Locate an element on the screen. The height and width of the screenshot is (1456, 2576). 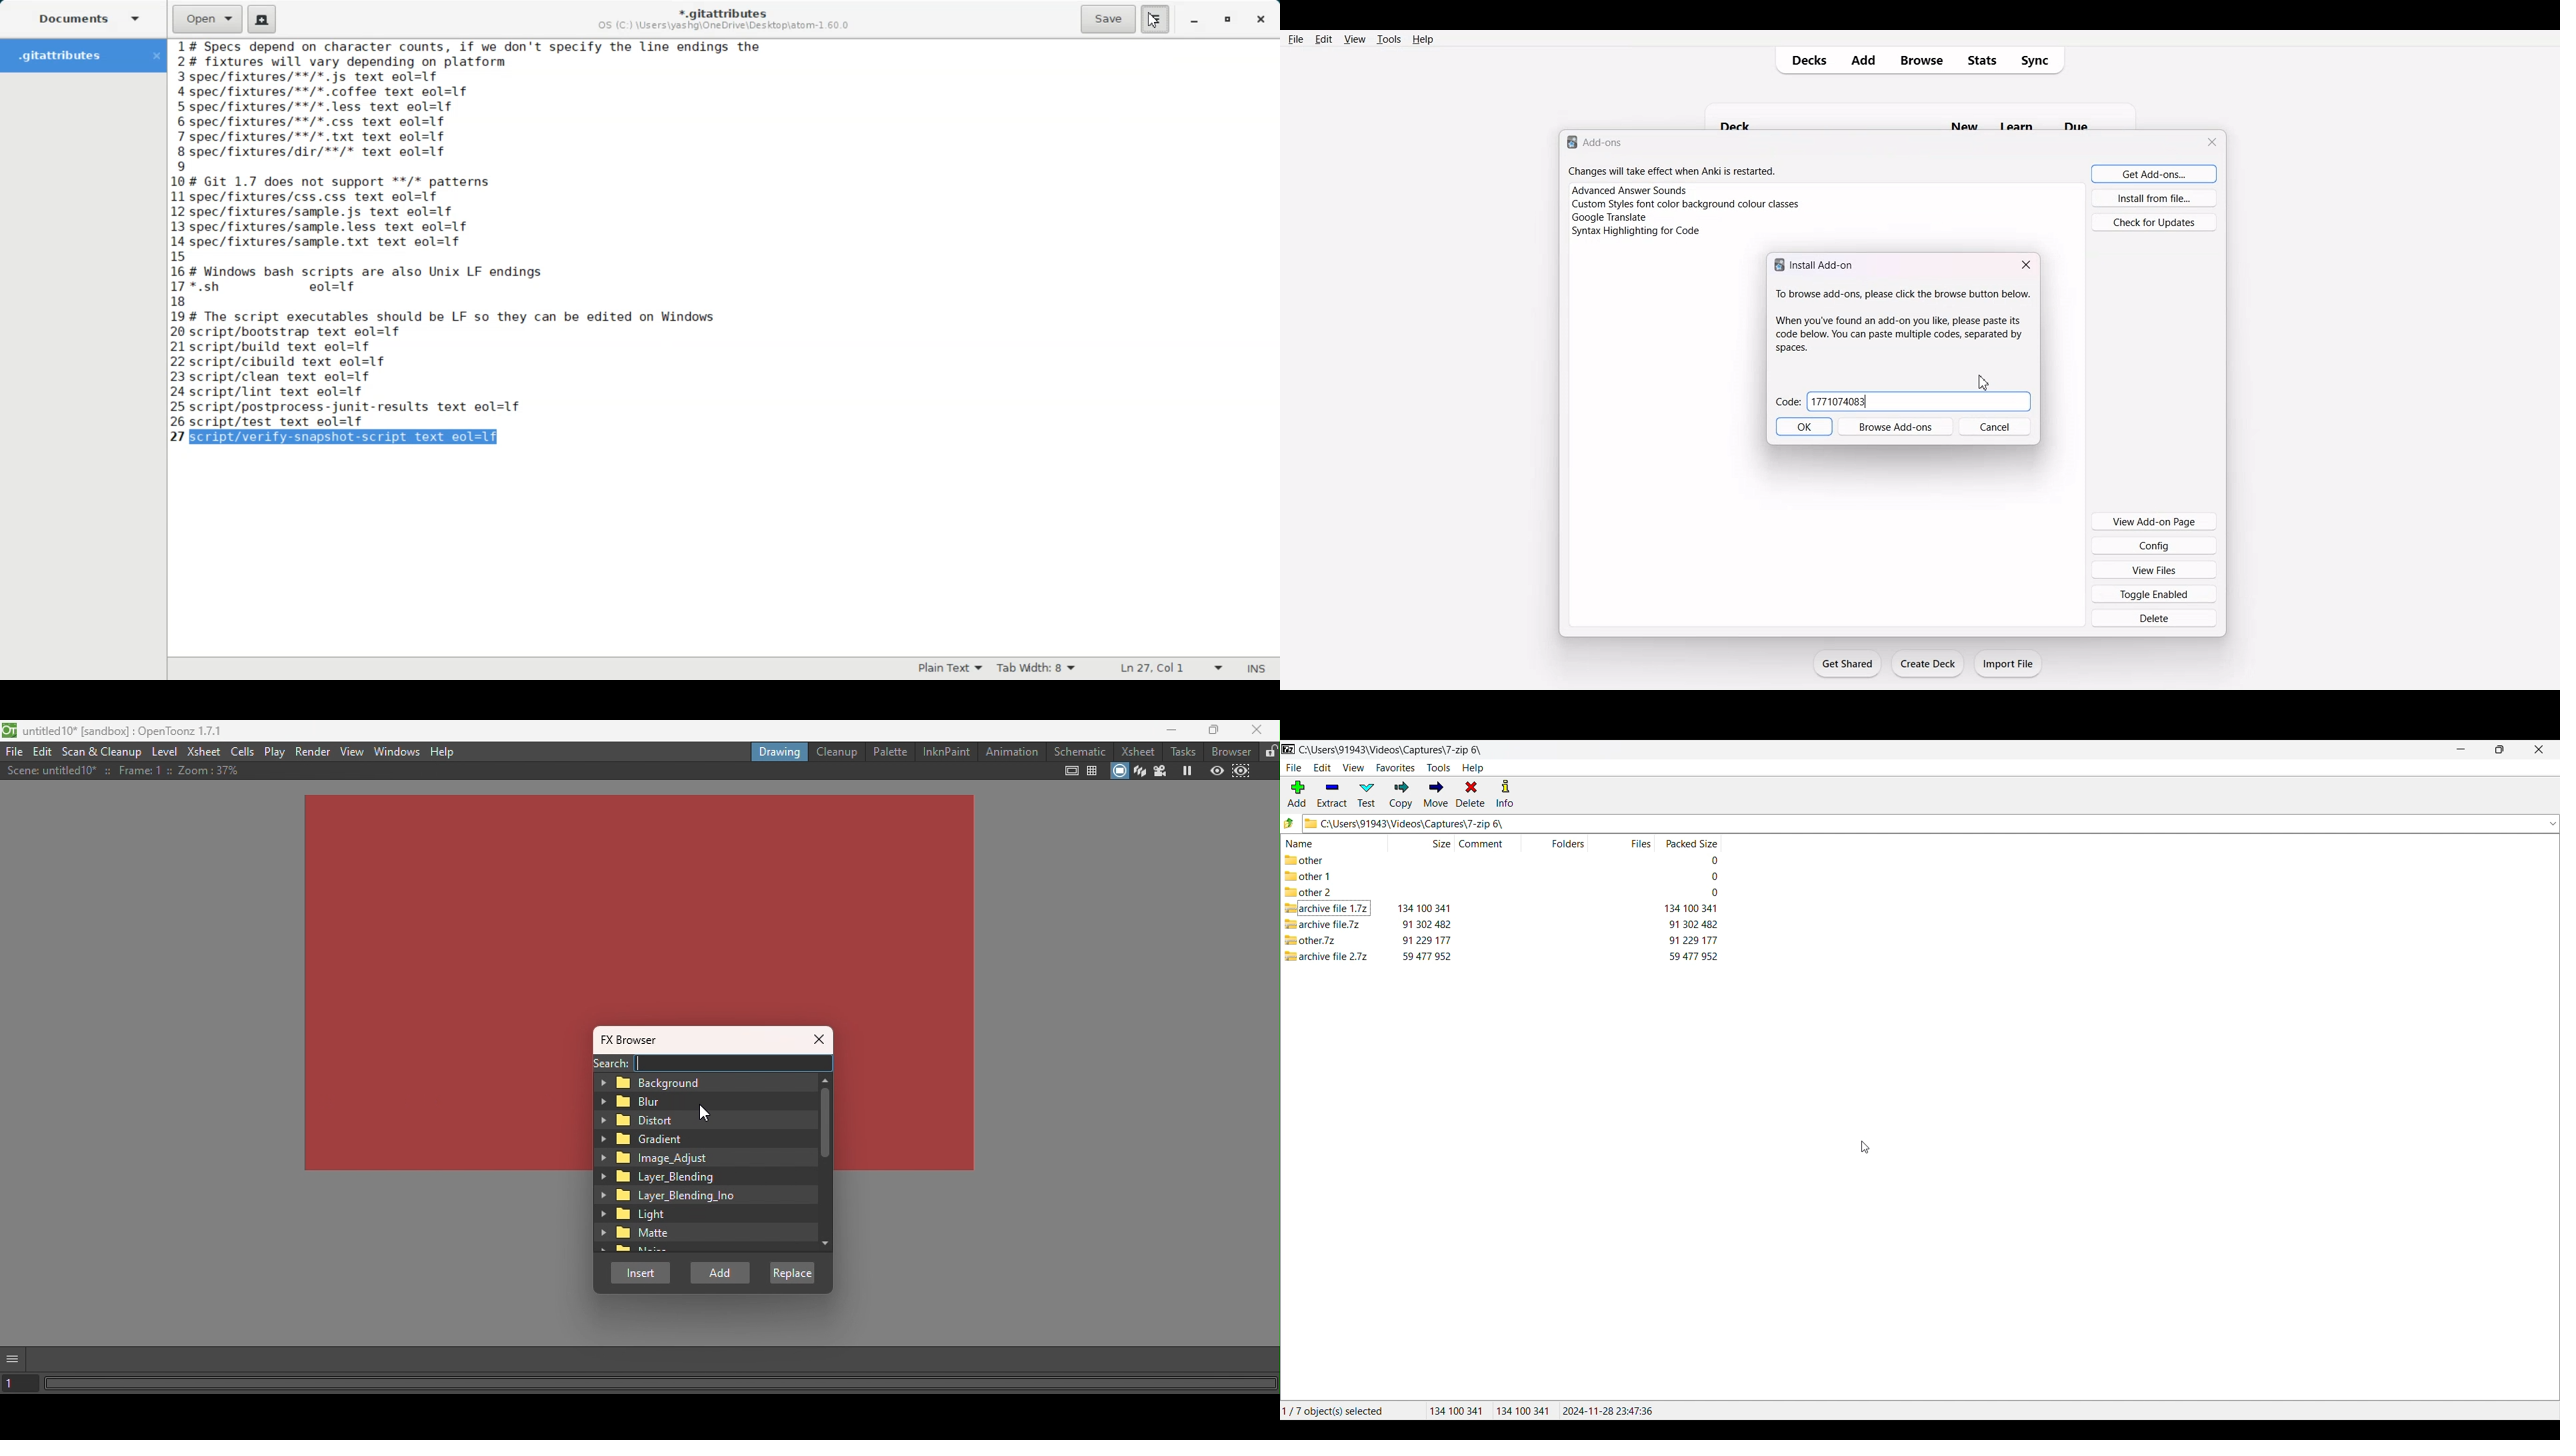
packed size is located at coordinates (1693, 939).